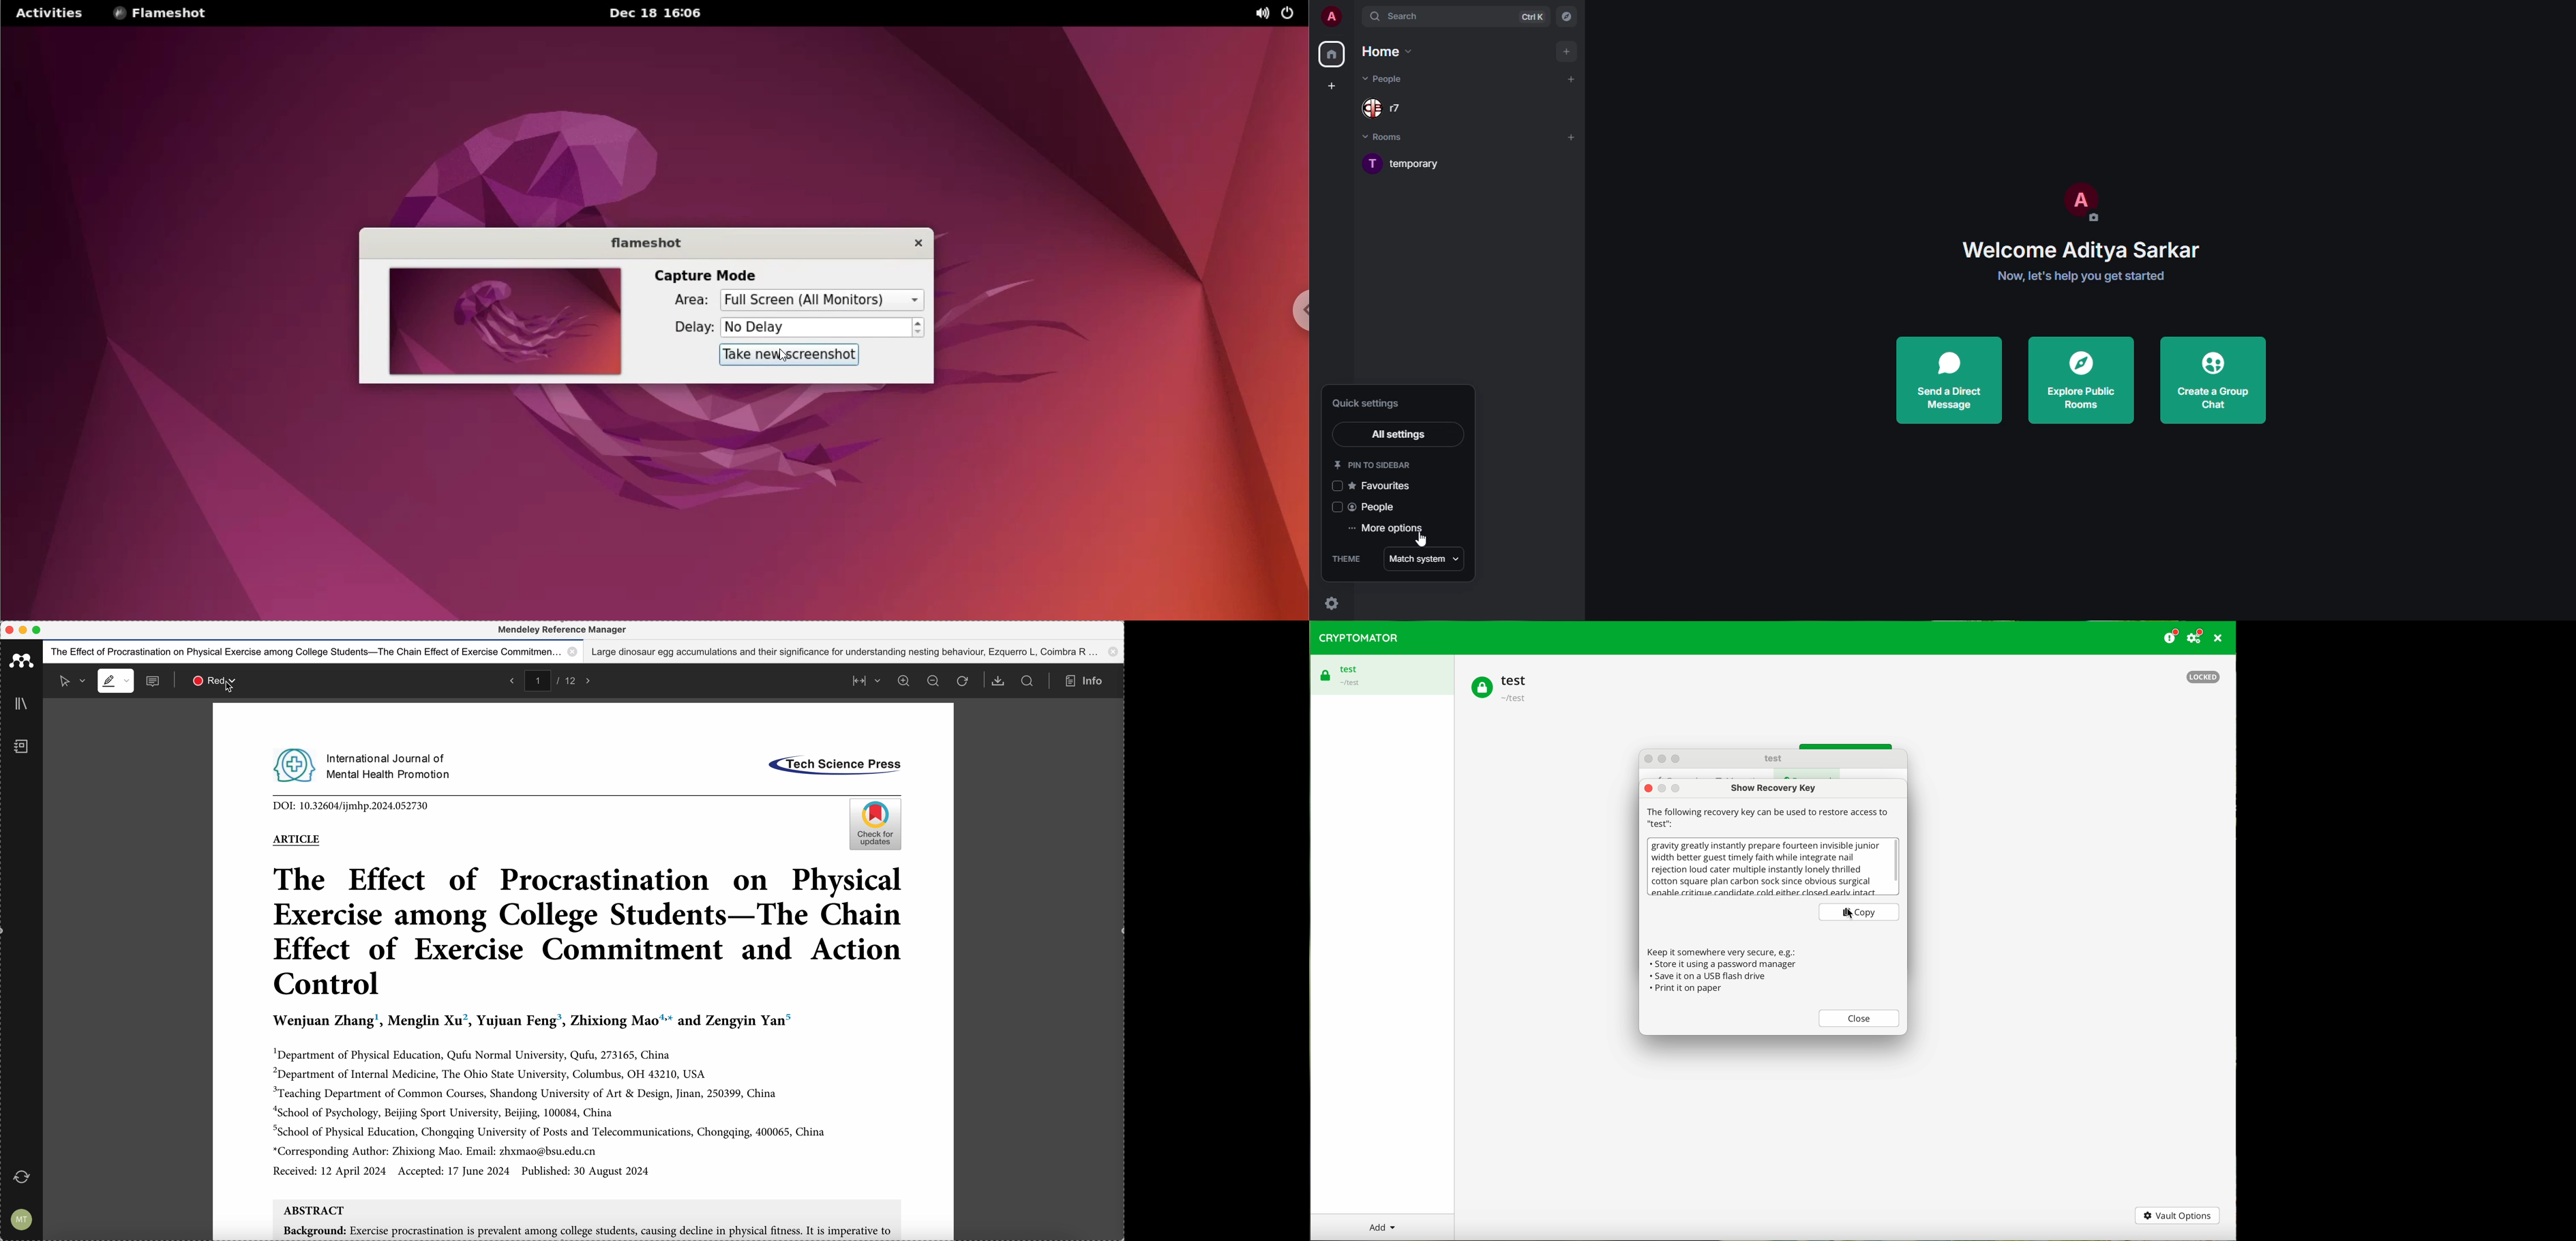 The image size is (2576, 1260). Describe the element at coordinates (903, 681) in the screenshot. I see `zoom in` at that location.